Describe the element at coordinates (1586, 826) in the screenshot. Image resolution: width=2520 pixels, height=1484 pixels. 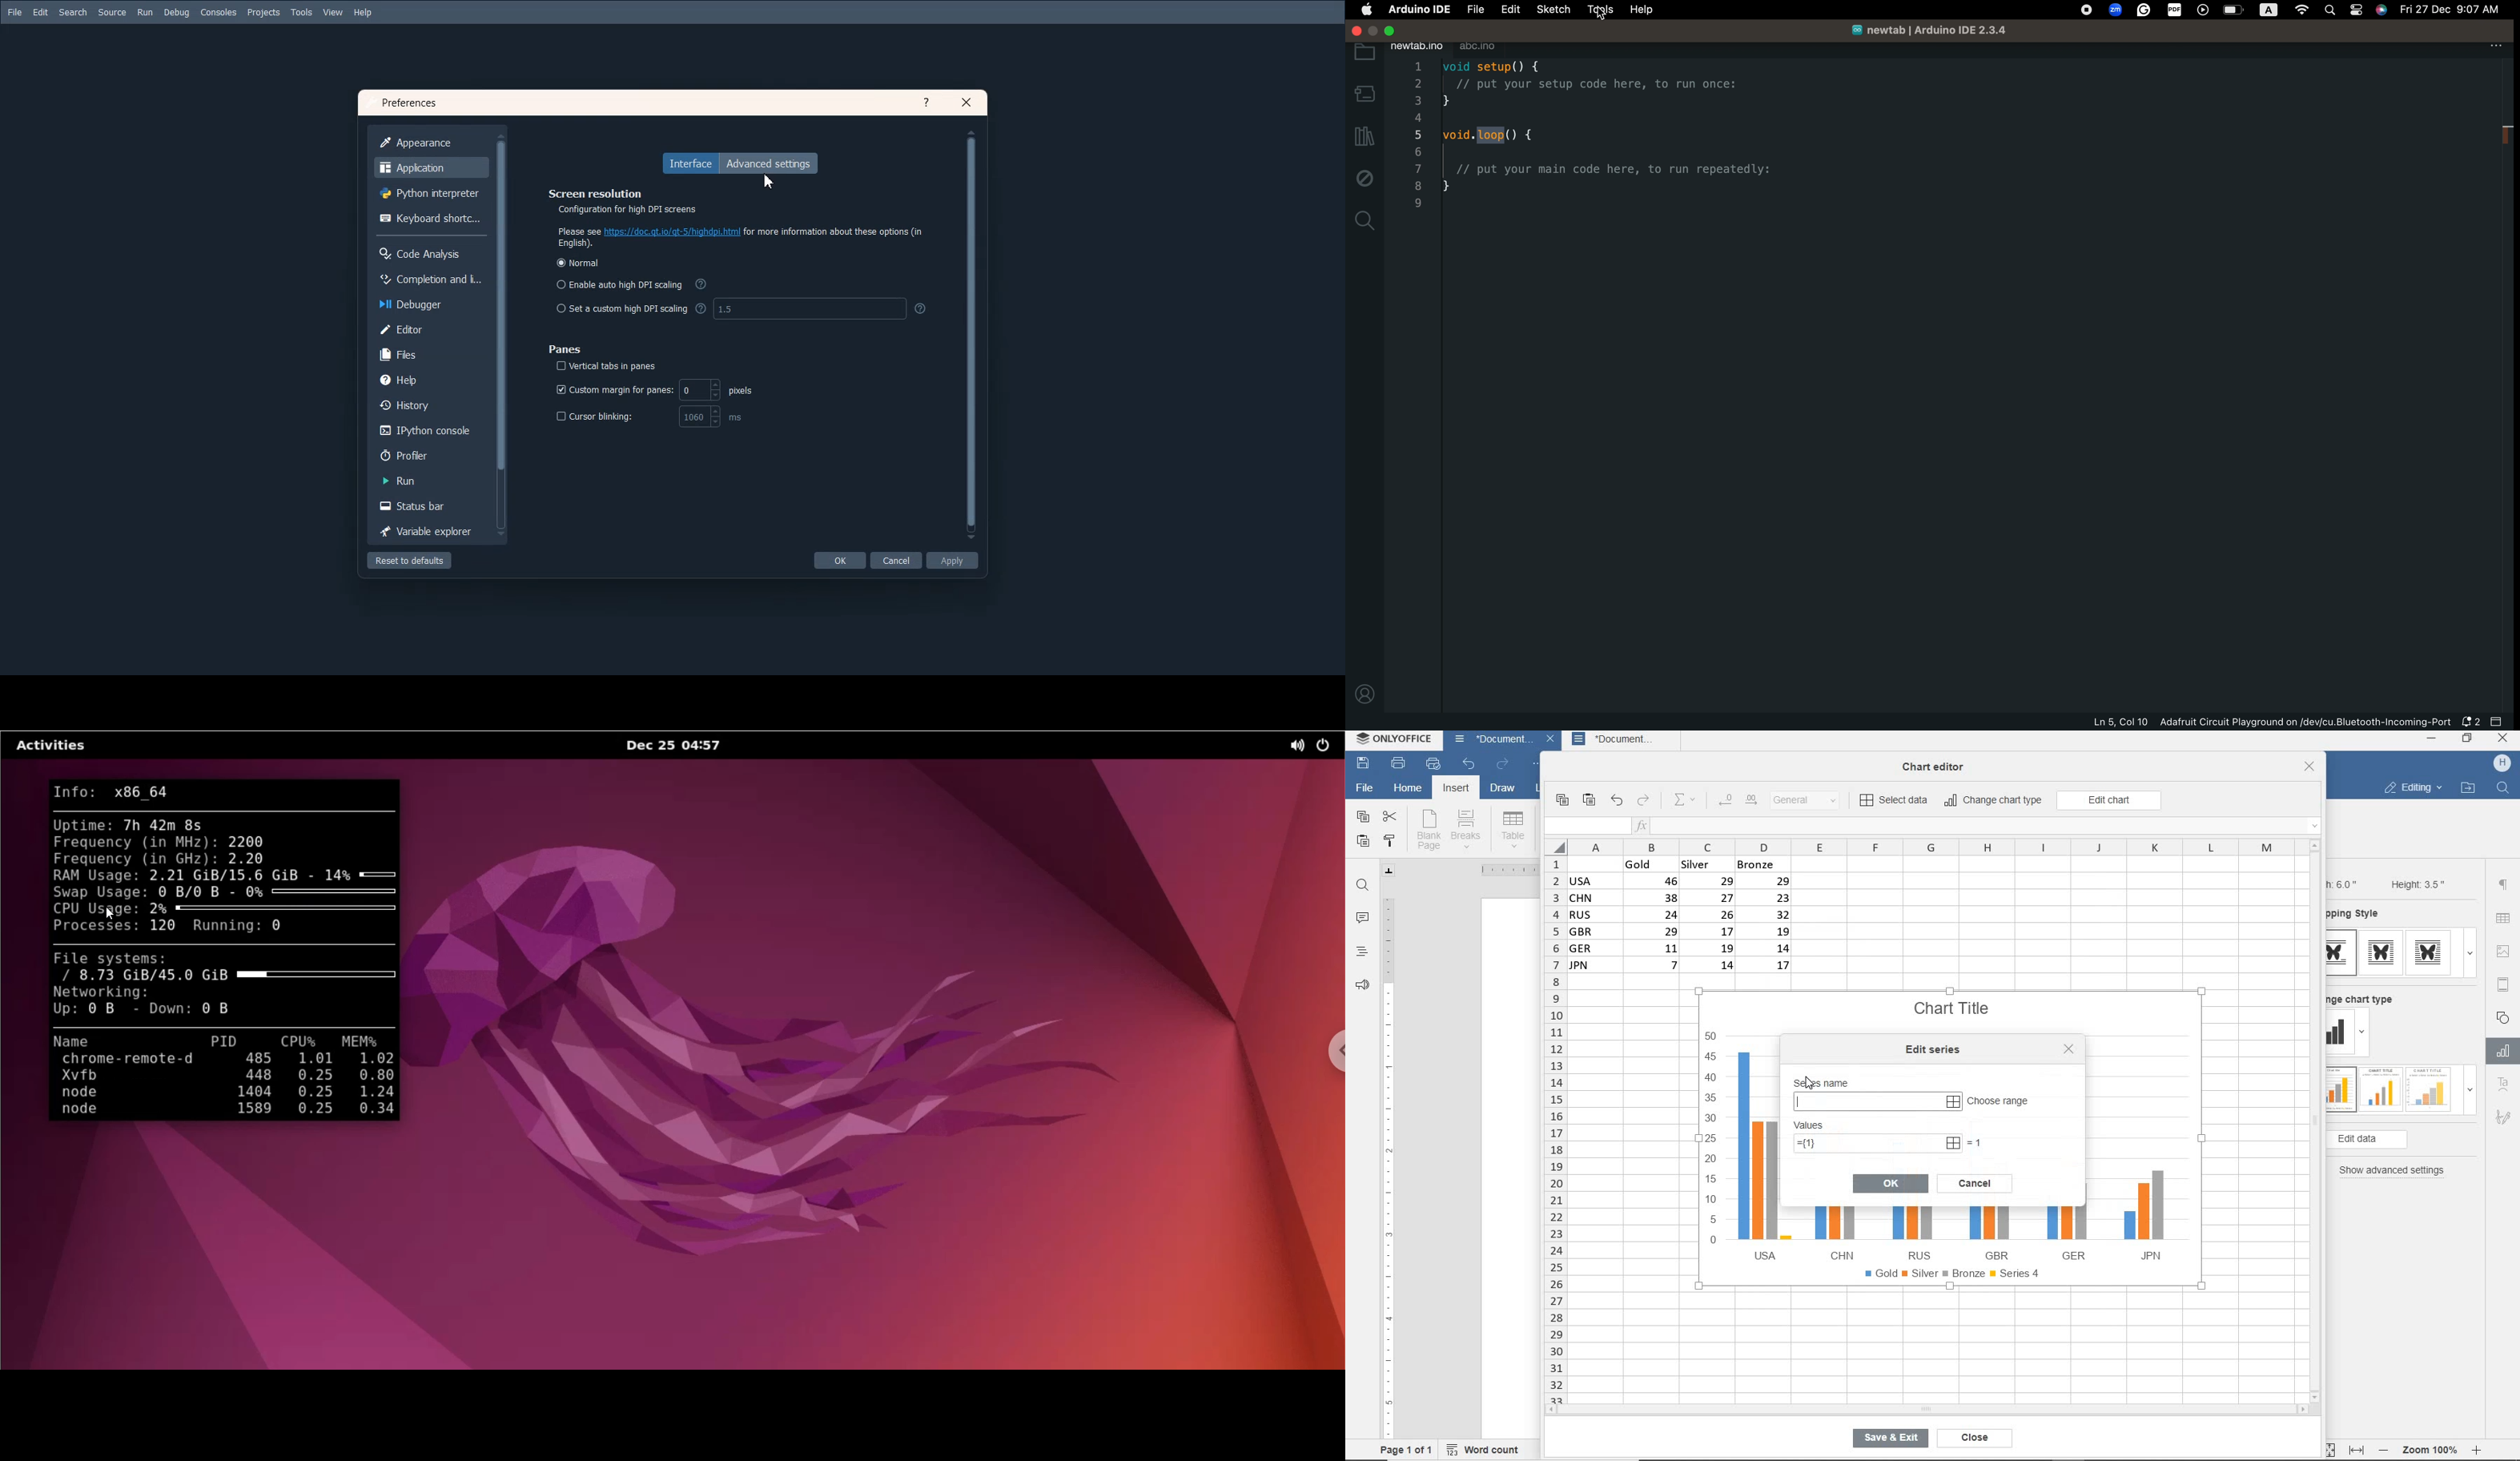
I see `input field` at that location.